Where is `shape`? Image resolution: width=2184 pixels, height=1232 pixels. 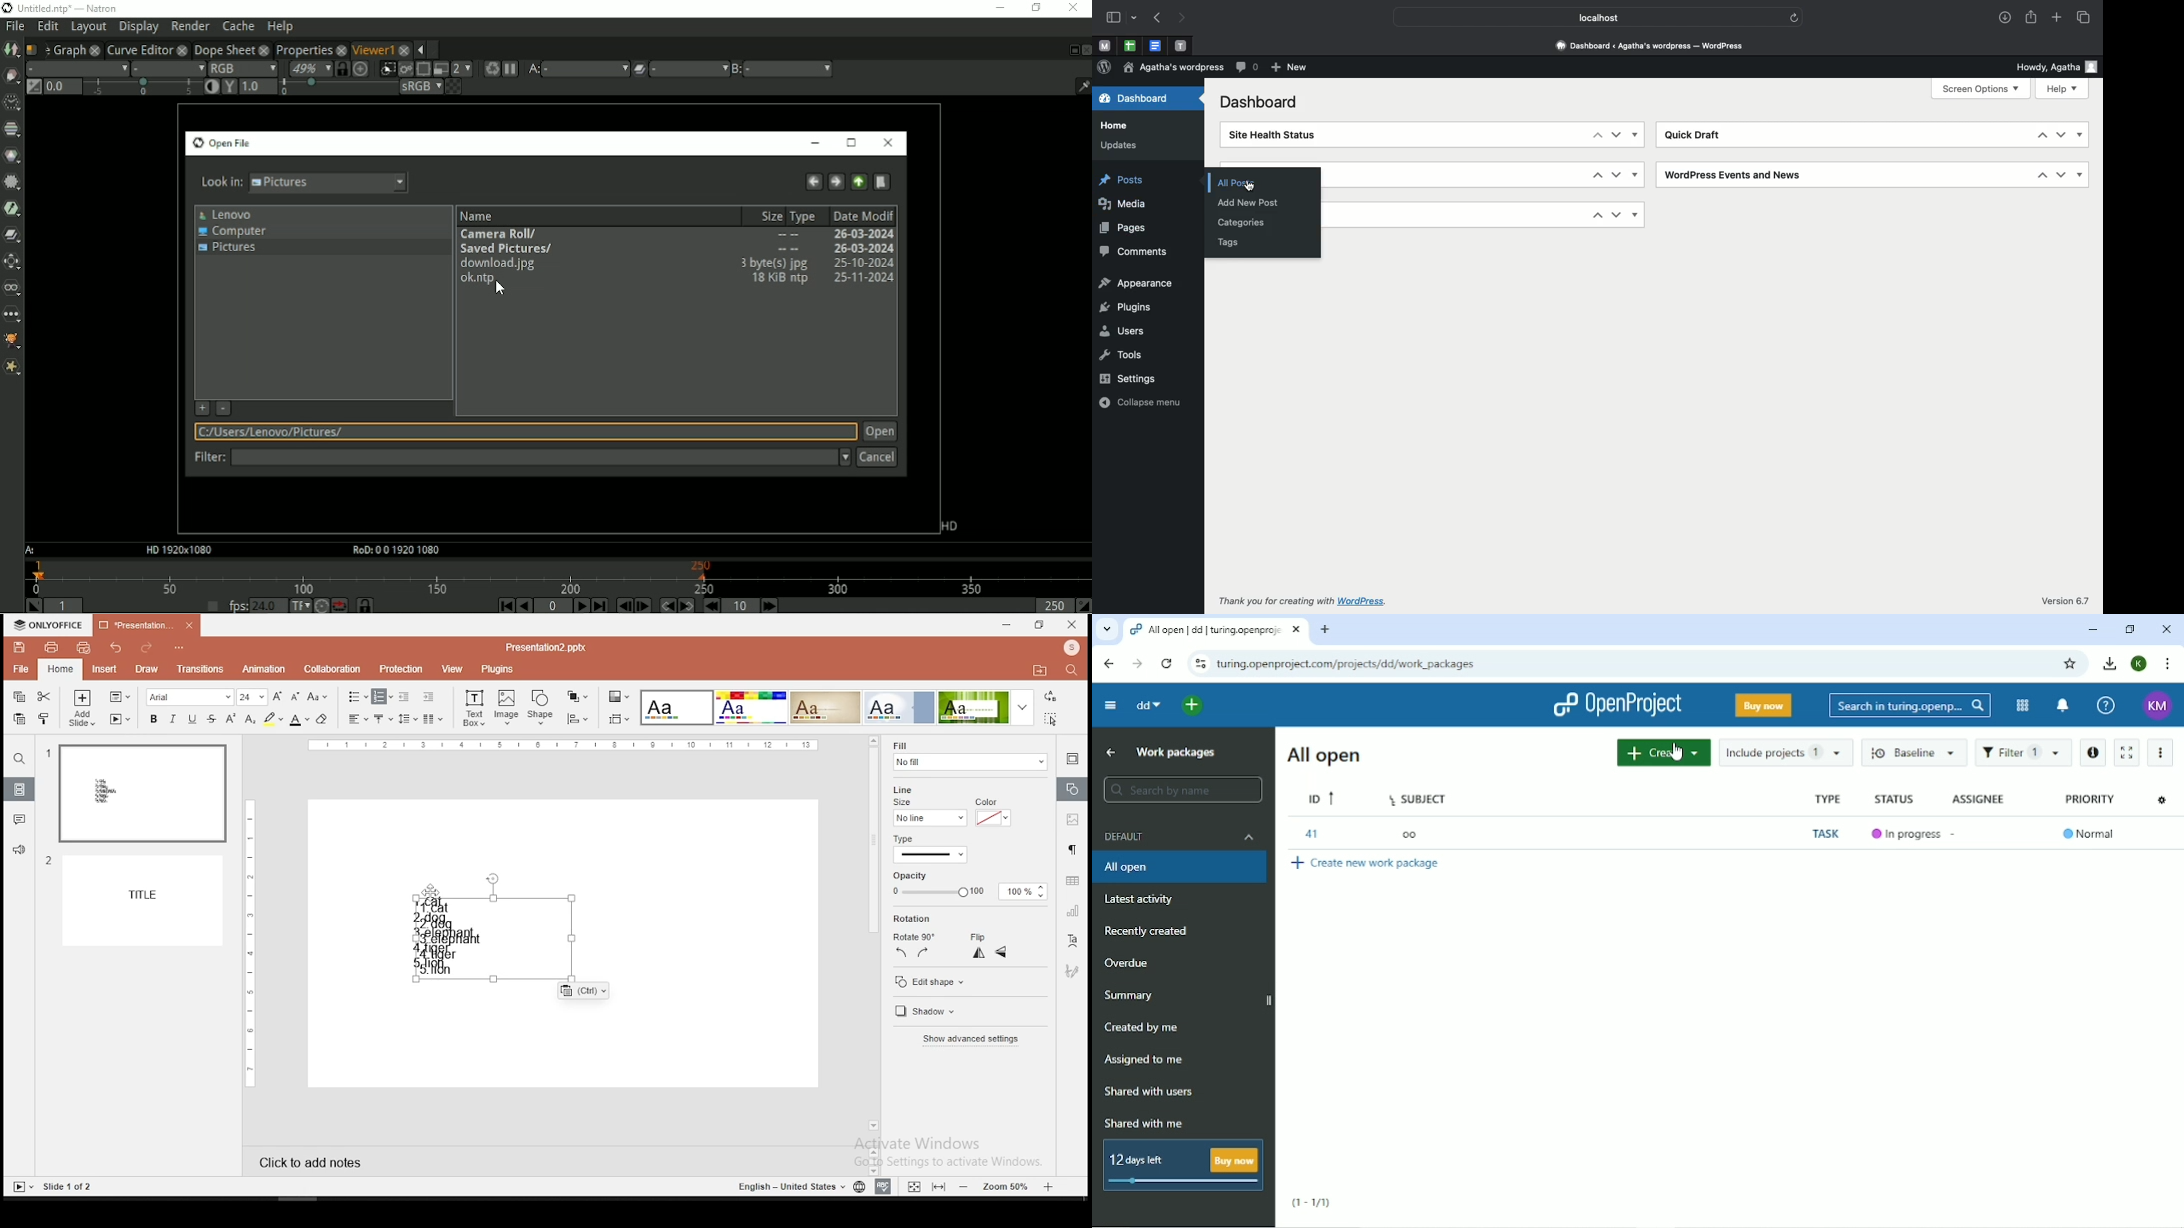 shape is located at coordinates (542, 709).